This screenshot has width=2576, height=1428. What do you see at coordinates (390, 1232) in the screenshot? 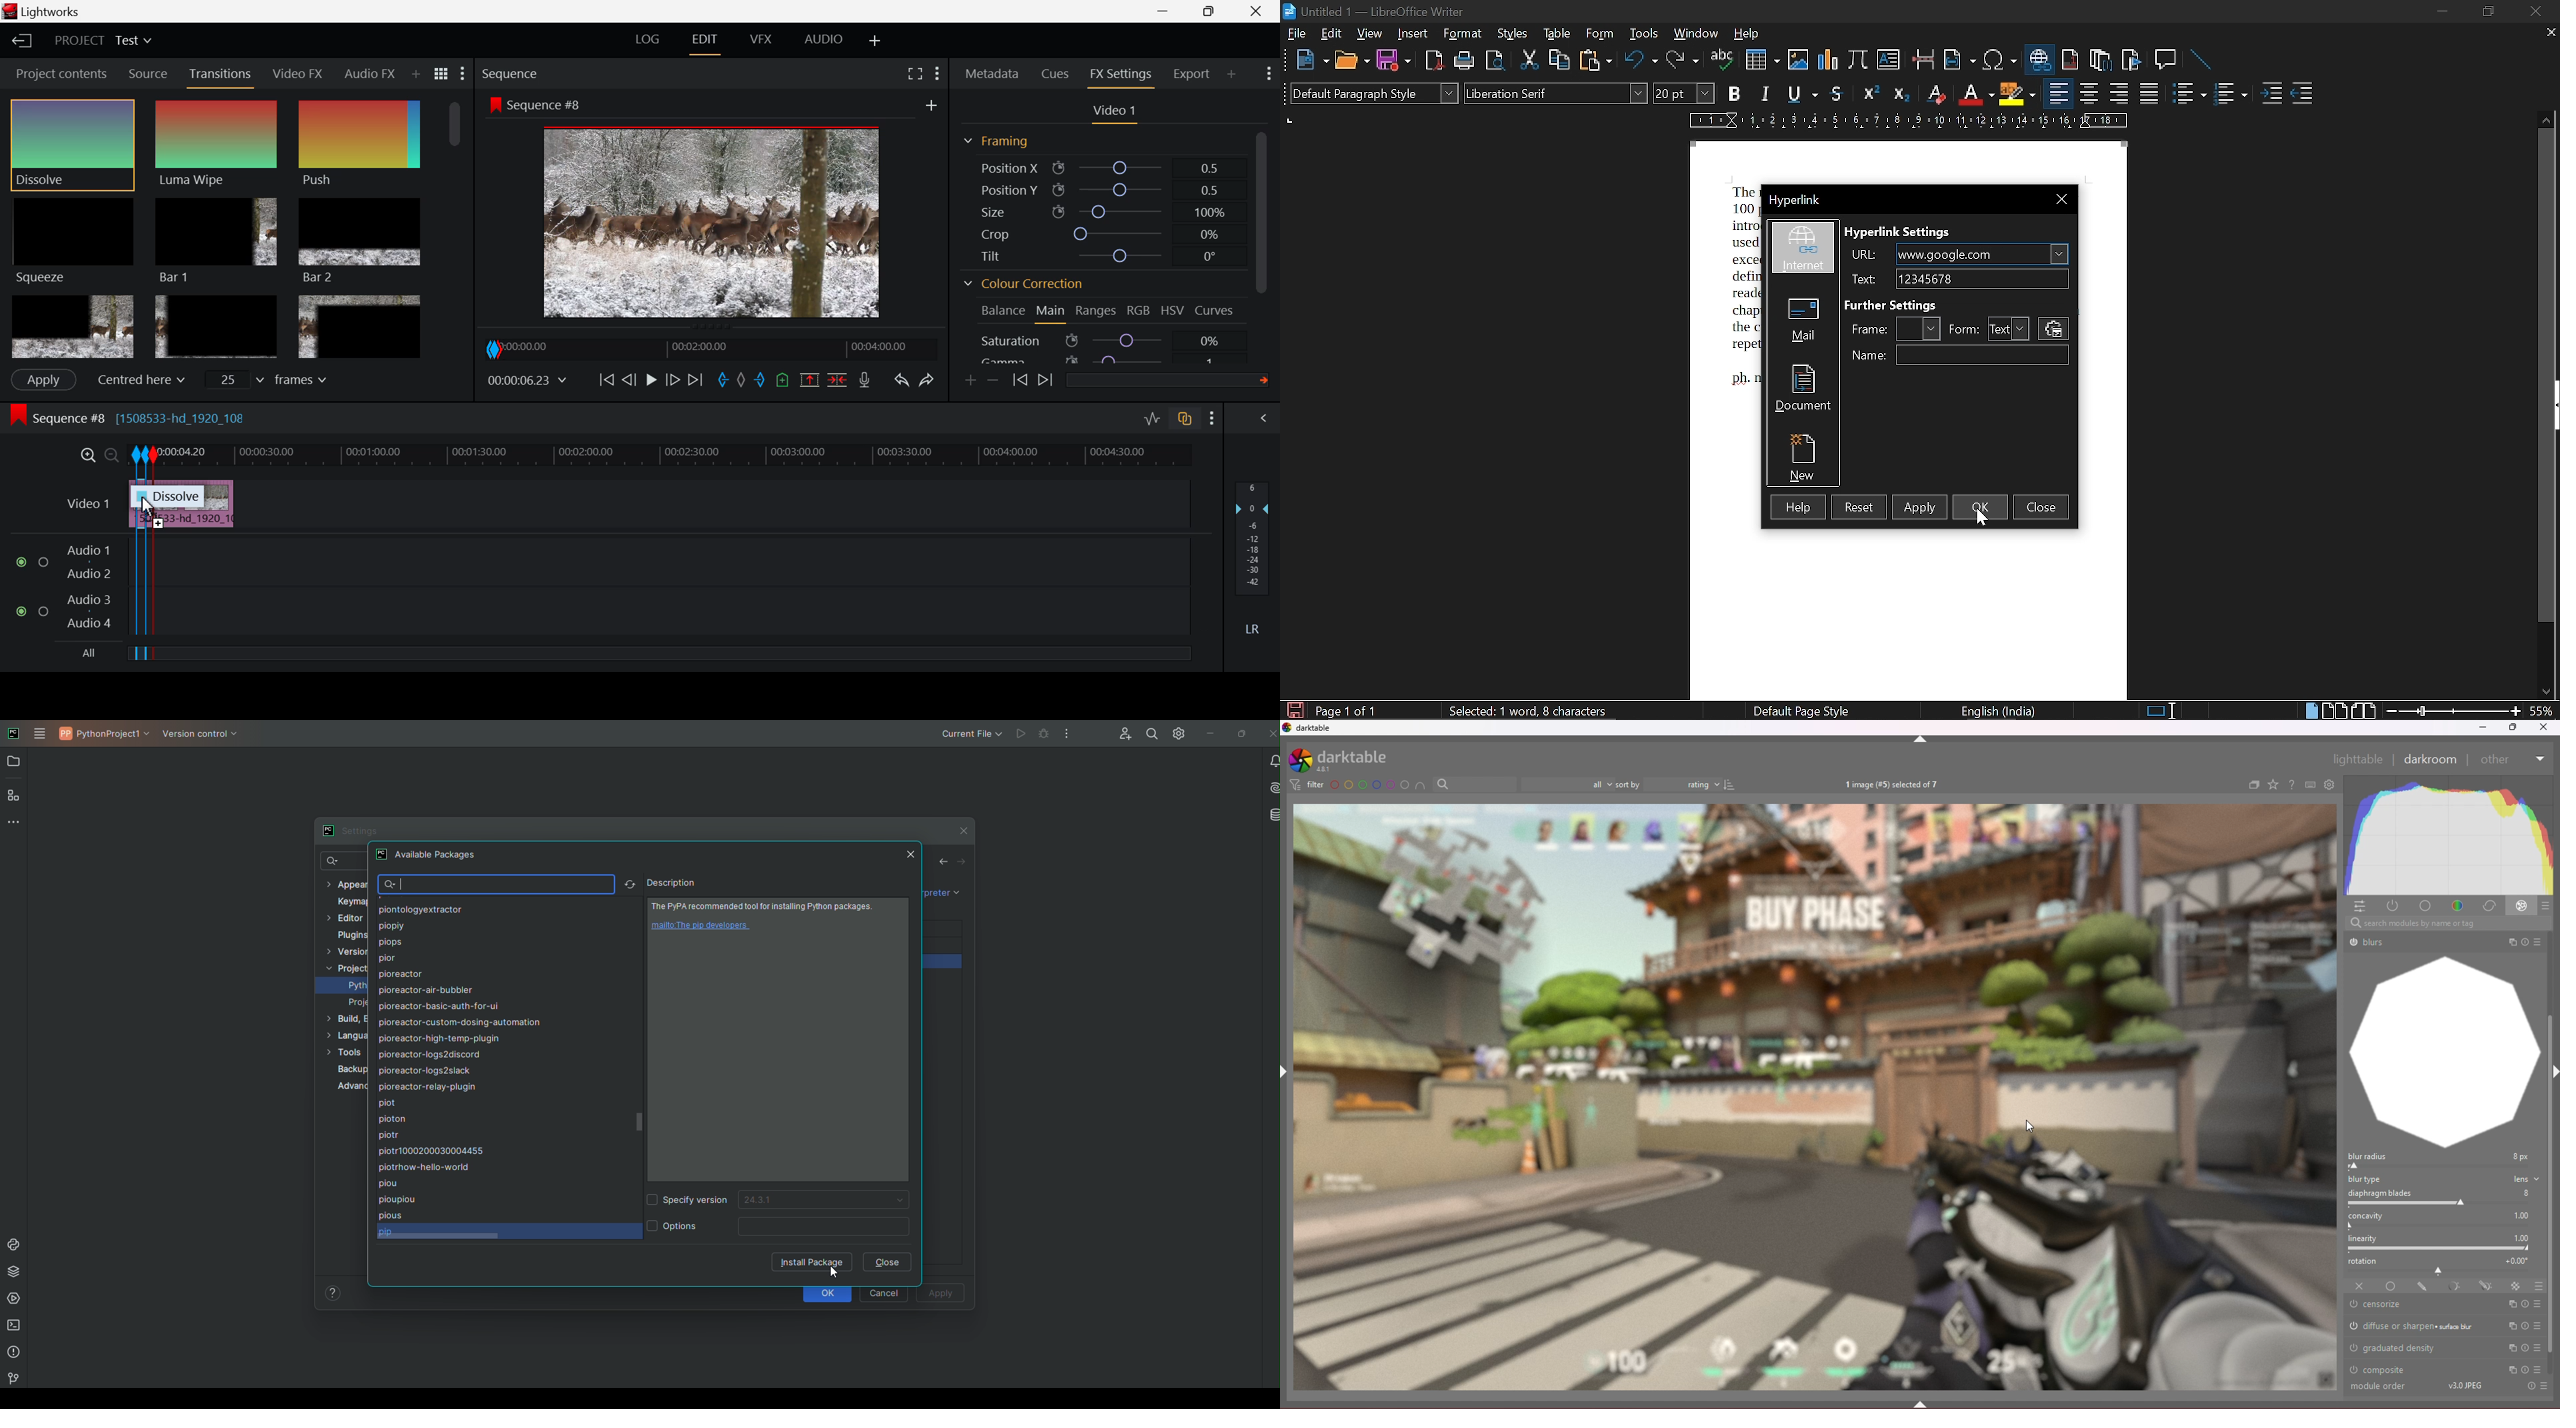
I see `Pip` at bounding box center [390, 1232].